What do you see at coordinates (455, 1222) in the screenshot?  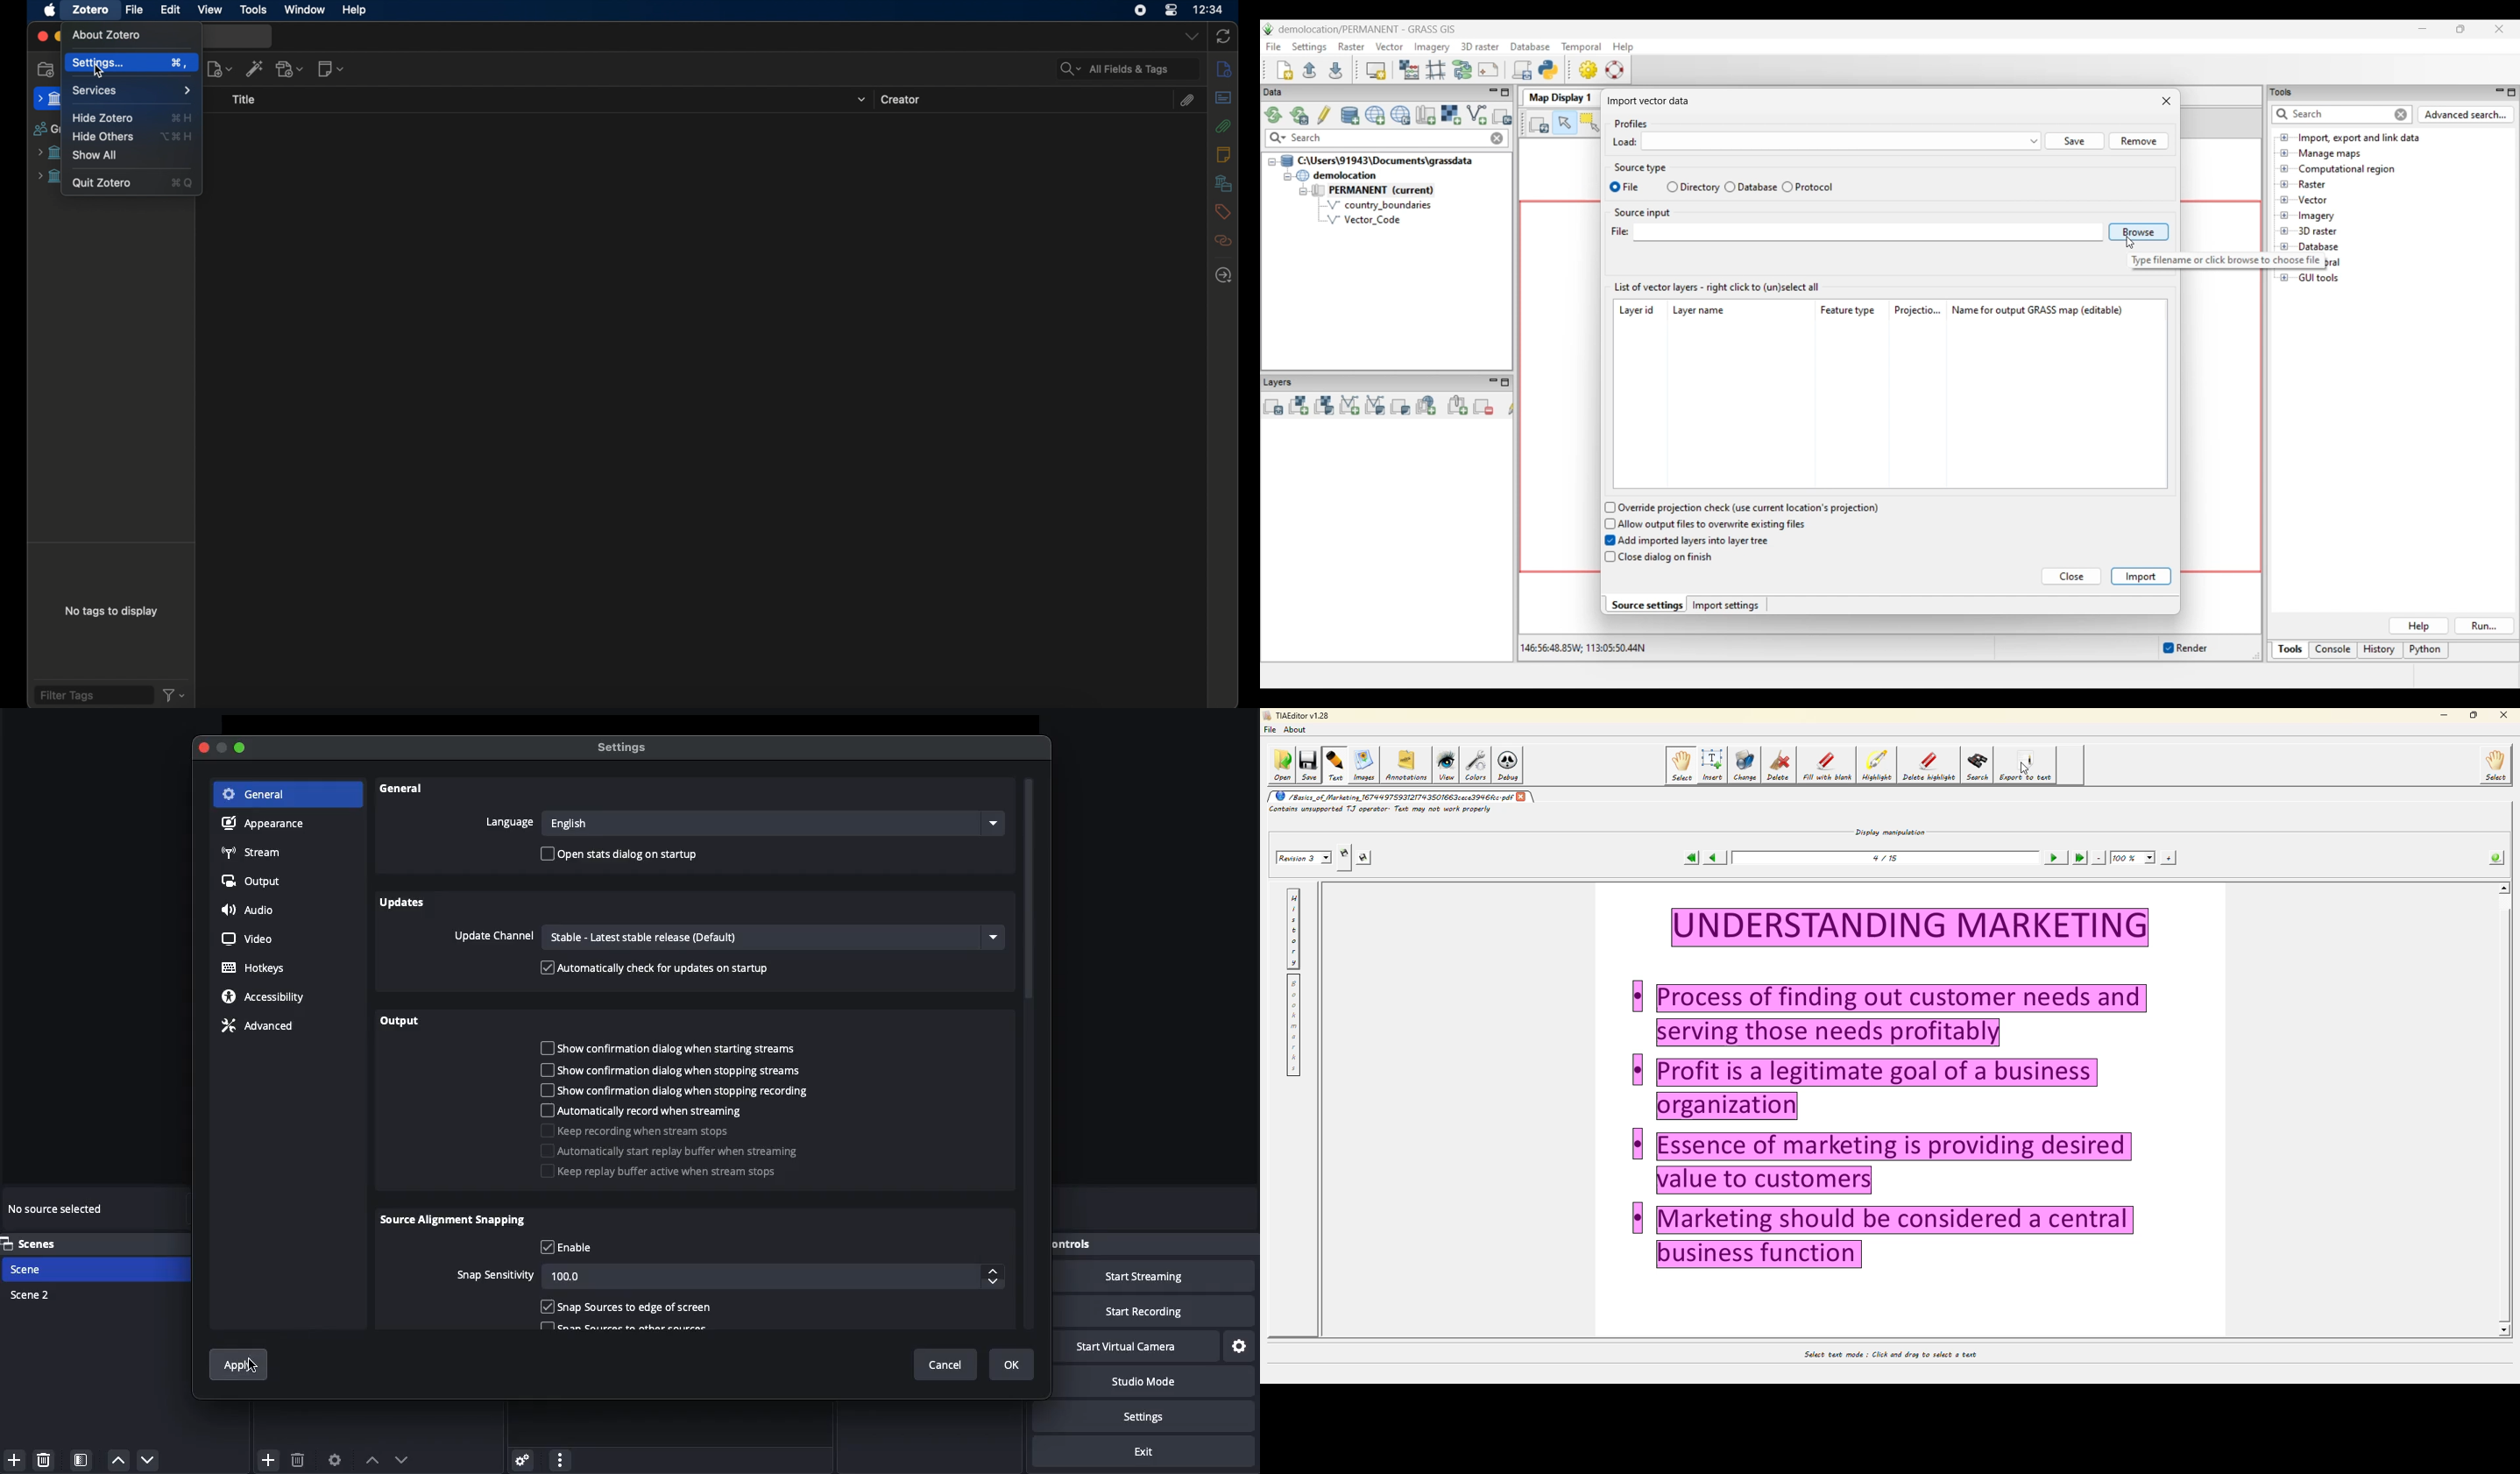 I see `Source alignment snapping ` at bounding box center [455, 1222].